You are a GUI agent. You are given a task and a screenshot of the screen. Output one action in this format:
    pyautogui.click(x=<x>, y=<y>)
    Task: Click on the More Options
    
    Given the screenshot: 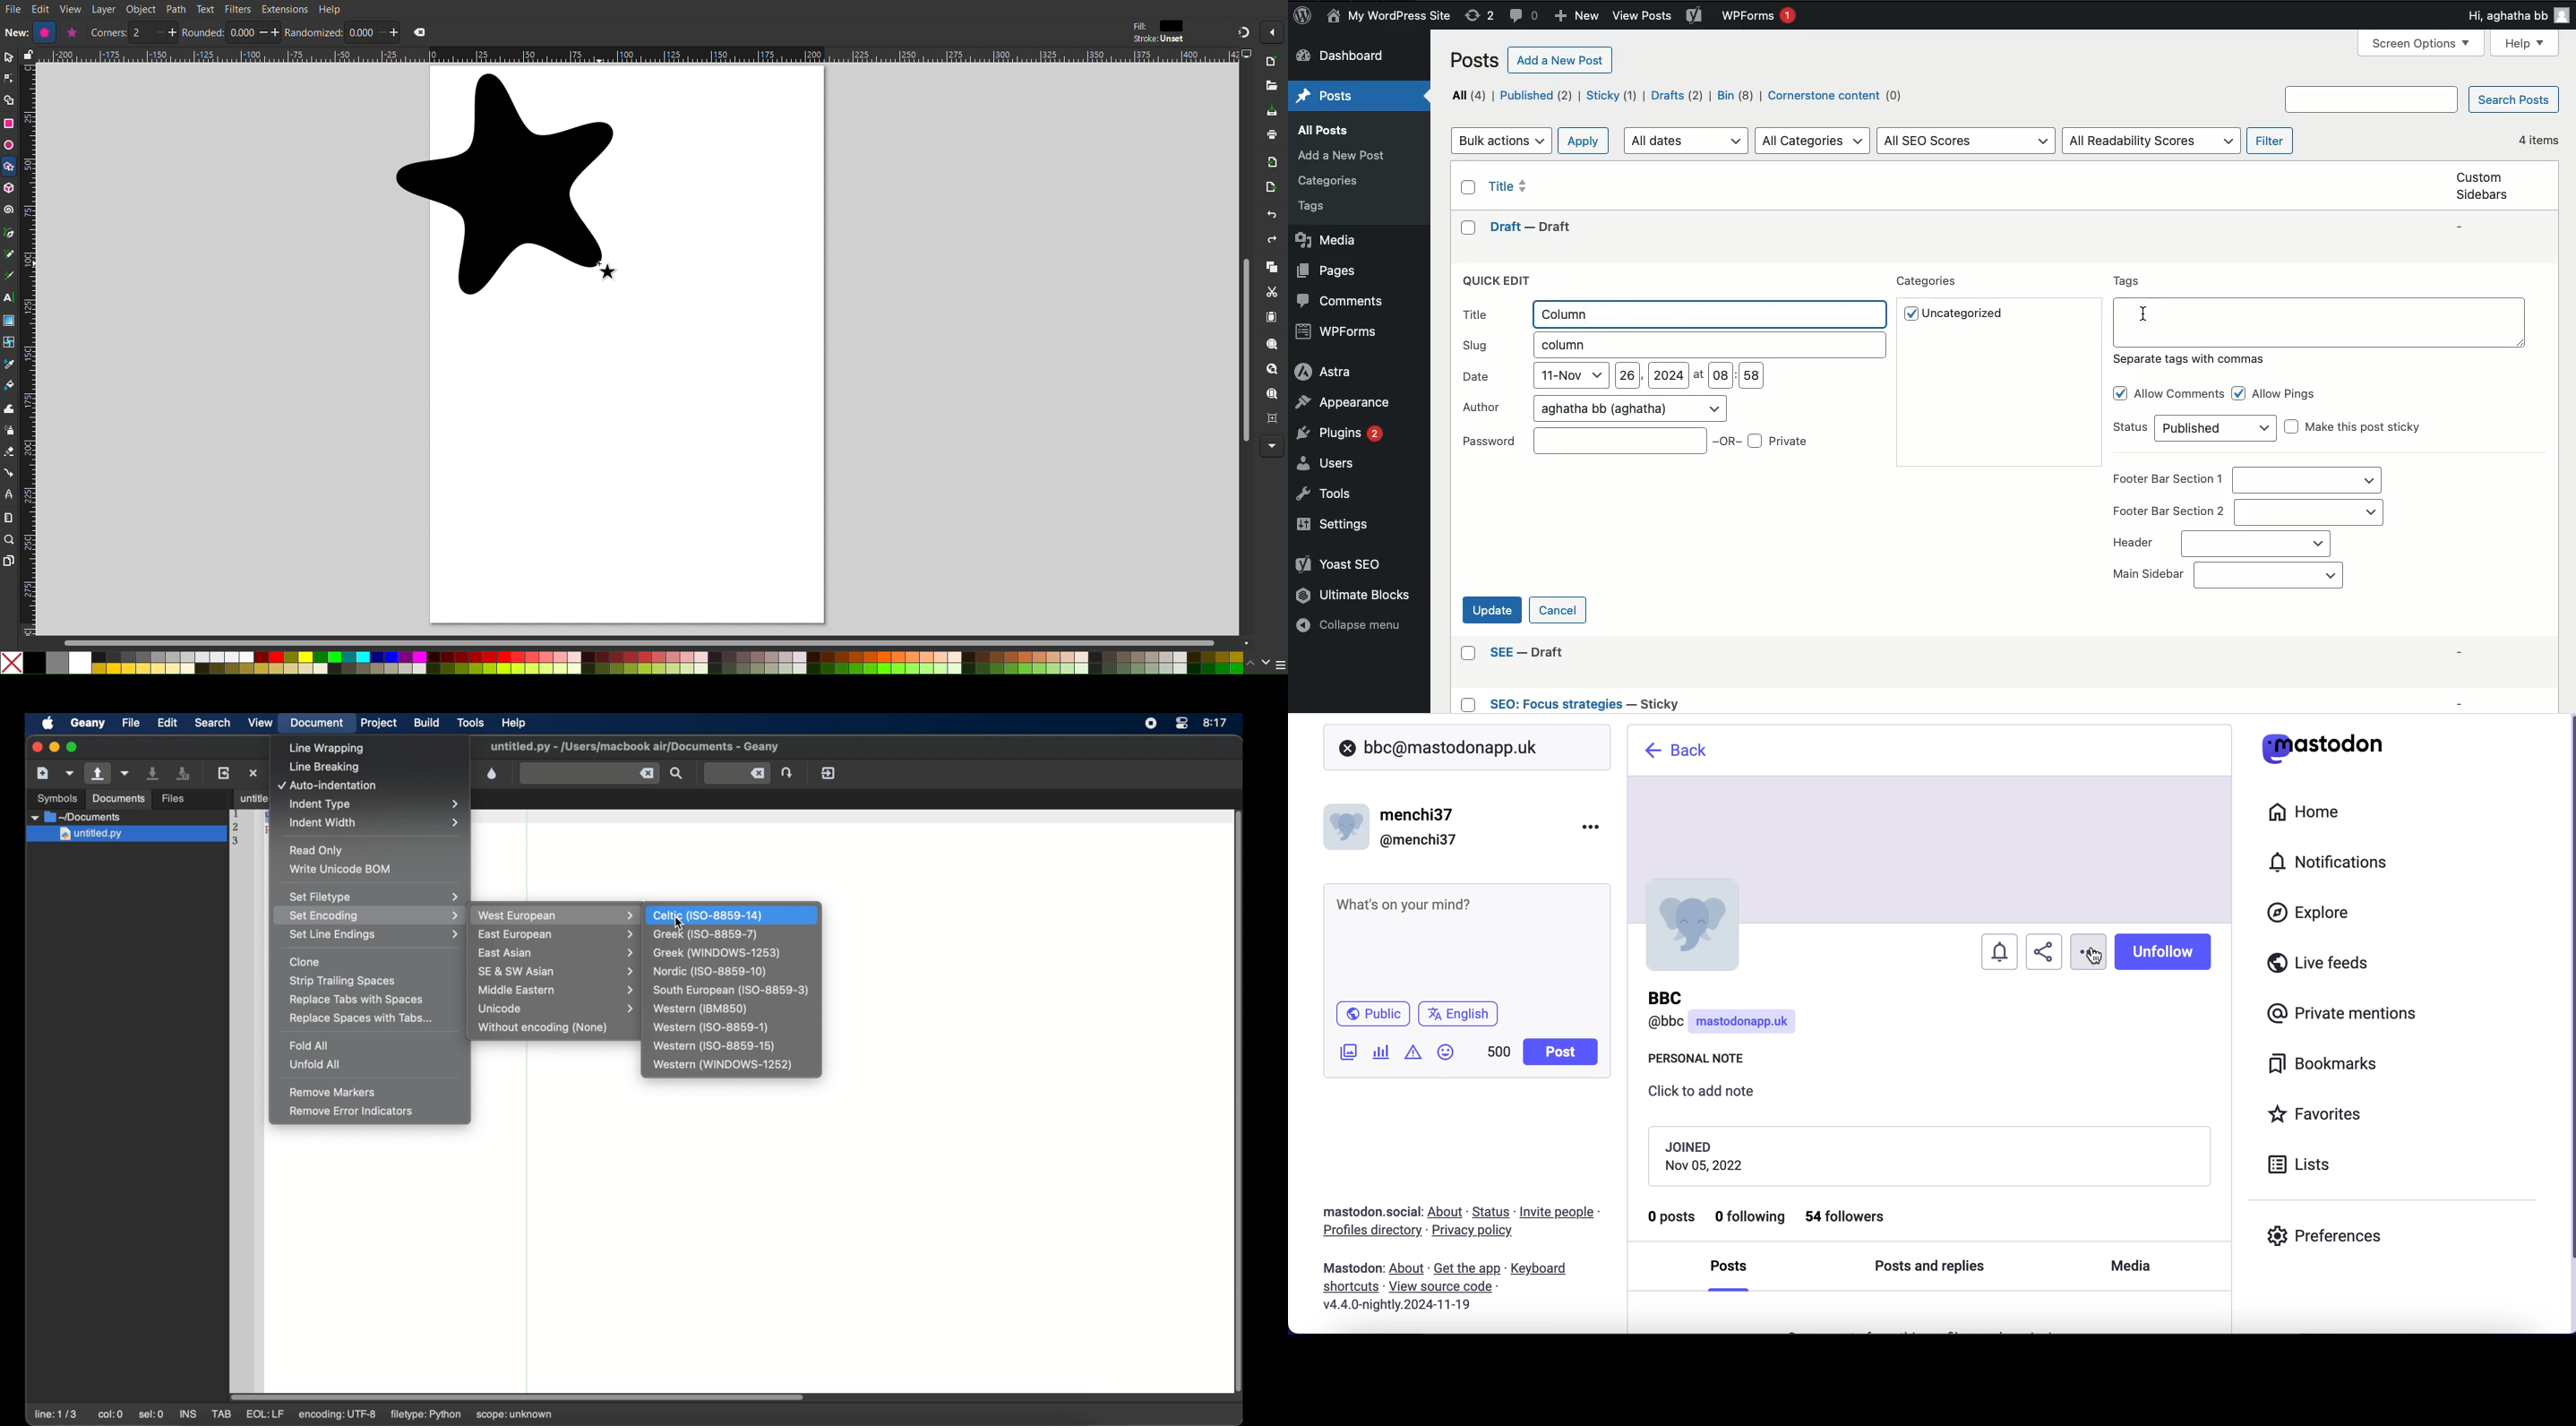 What is the action you would take?
    pyautogui.click(x=1273, y=447)
    